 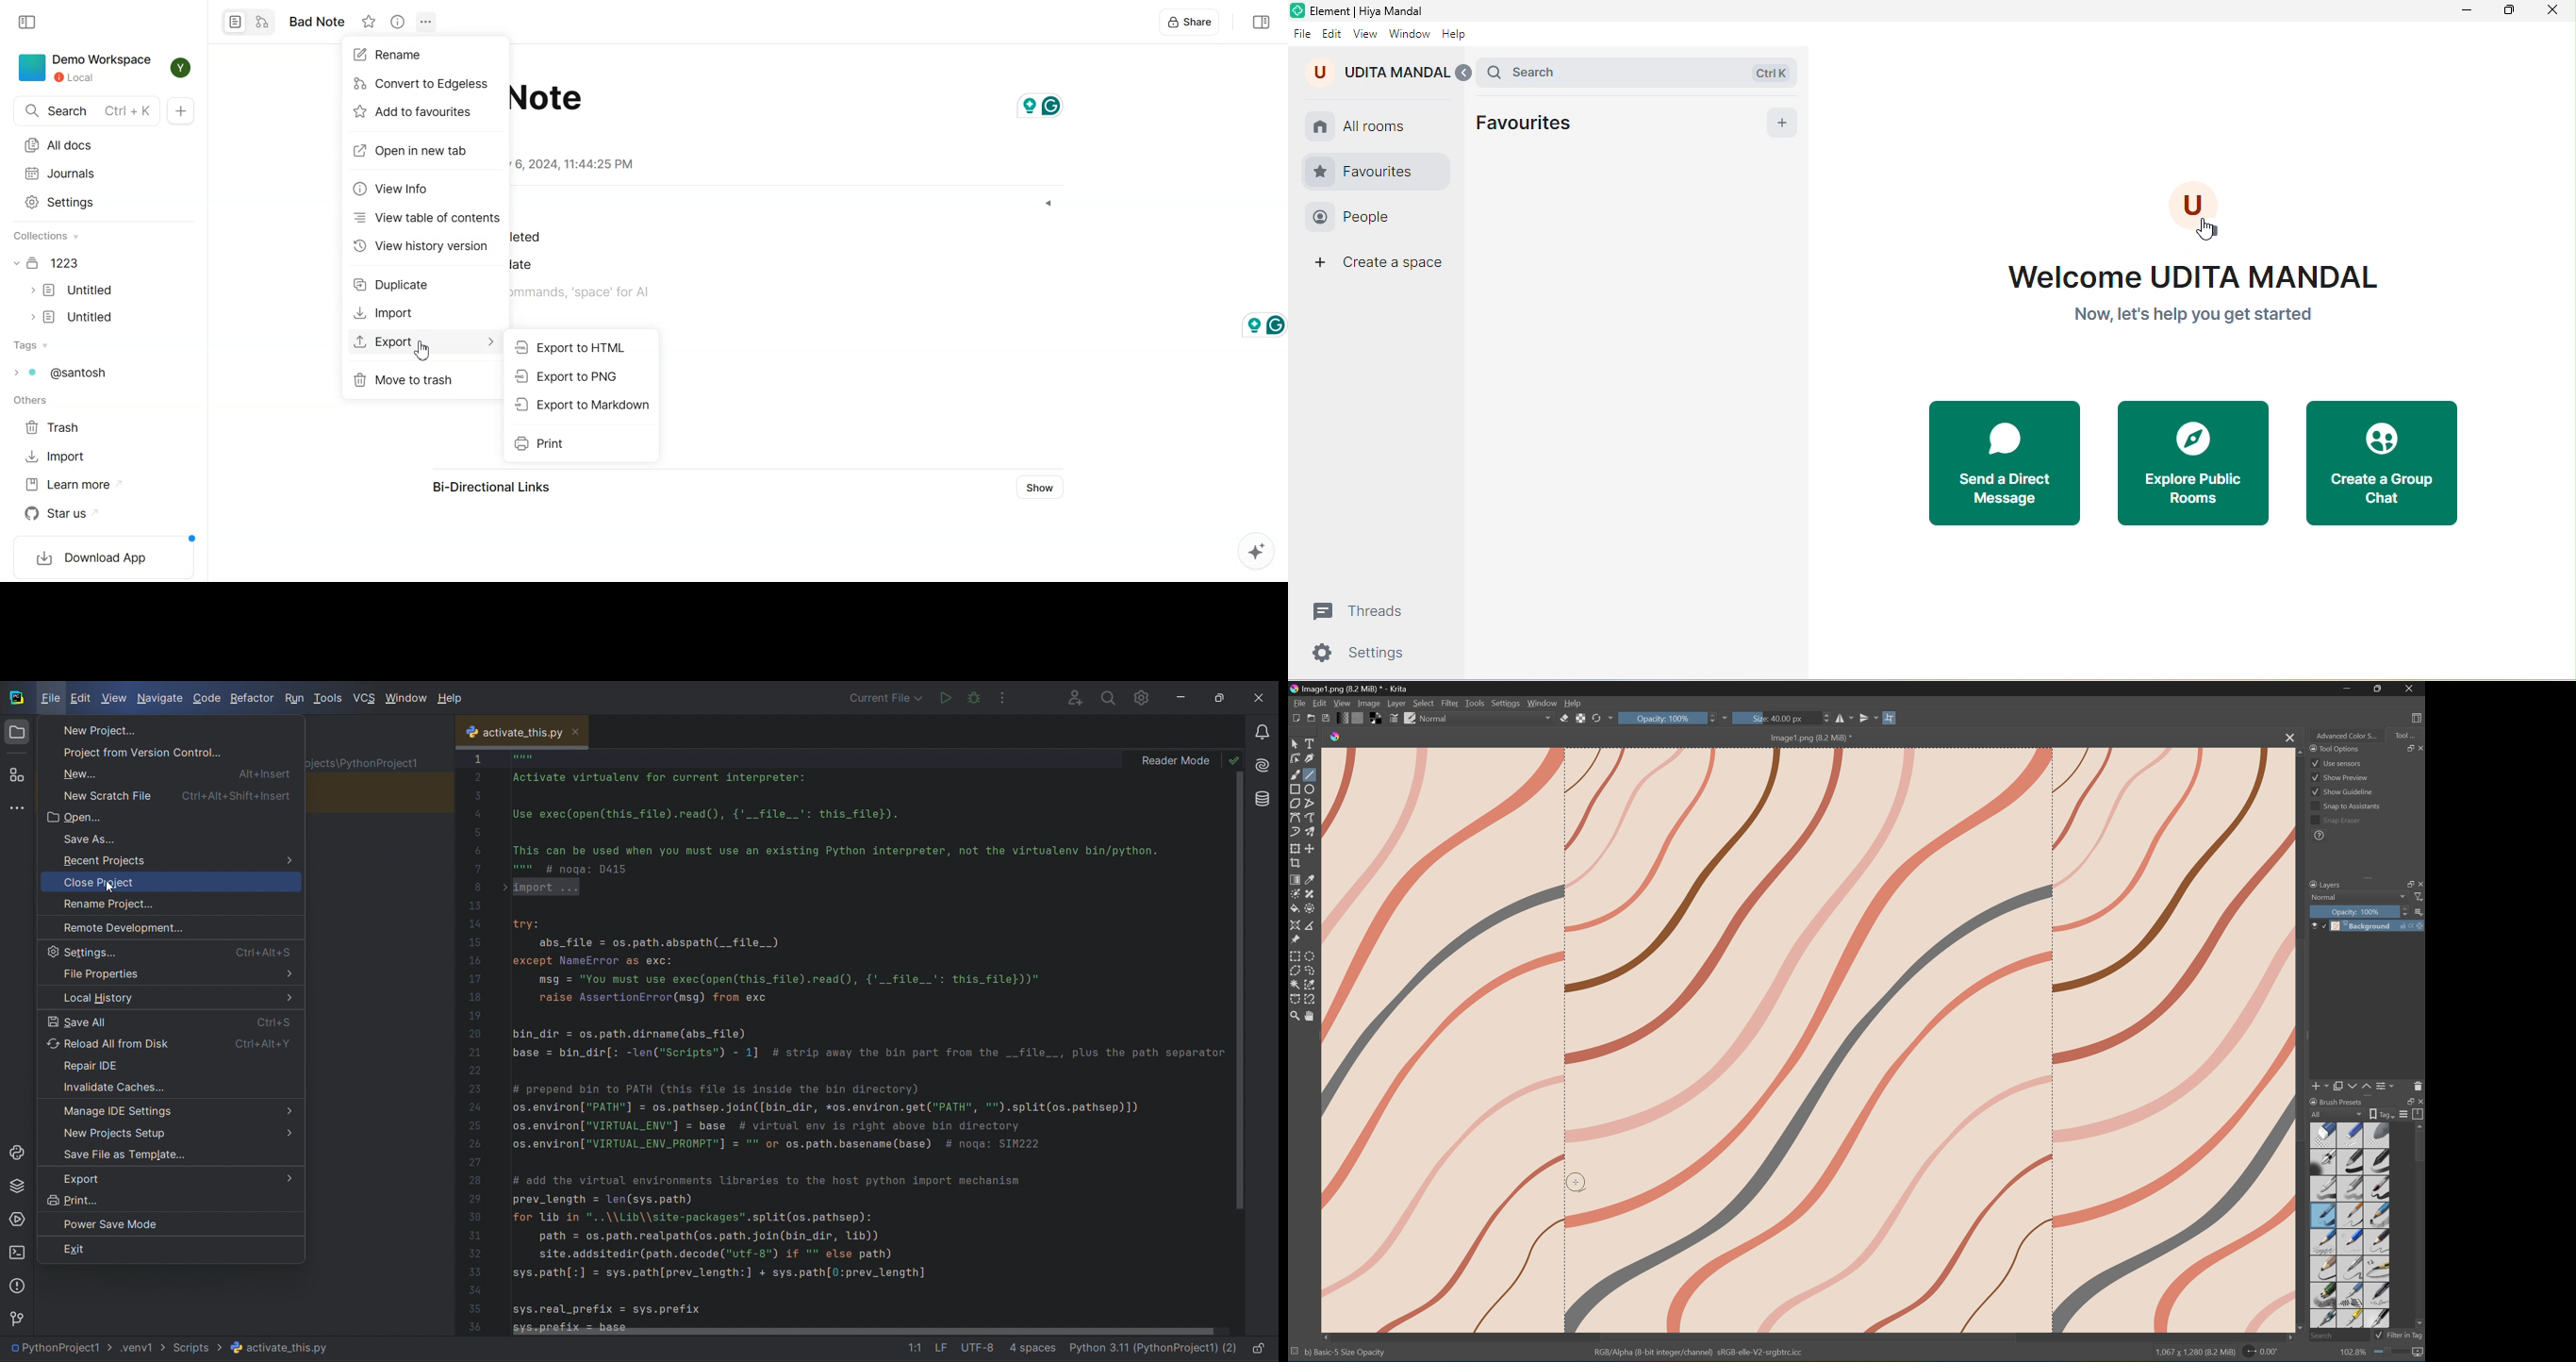 What do you see at coordinates (1575, 1182) in the screenshot?
I see `Cursor` at bounding box center [1575, 1182].